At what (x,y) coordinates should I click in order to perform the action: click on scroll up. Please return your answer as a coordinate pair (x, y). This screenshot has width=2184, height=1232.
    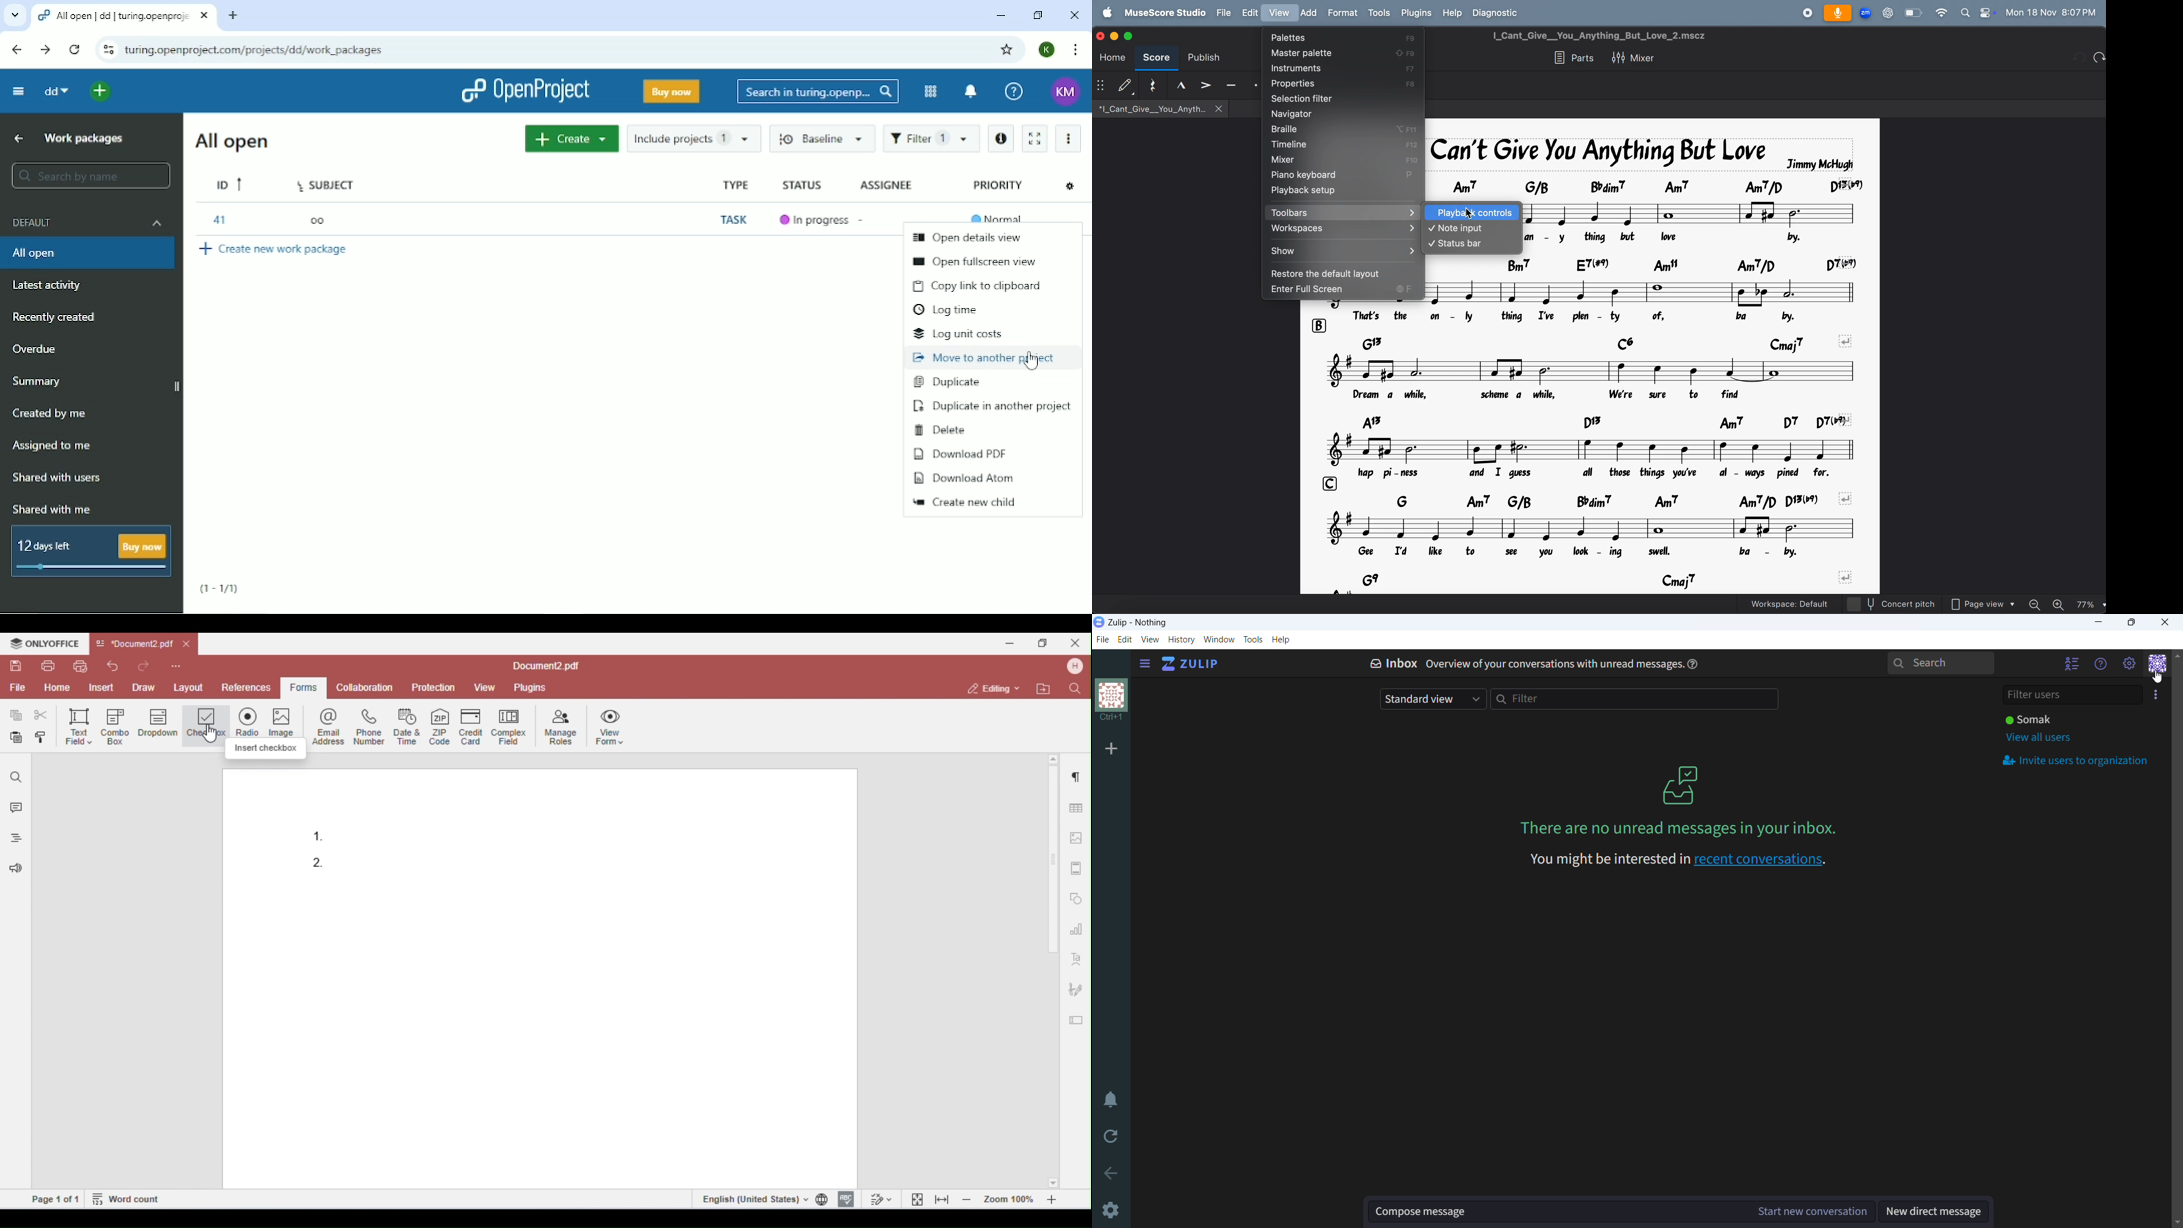
    Looking at the image, I should click on (2177, 654).